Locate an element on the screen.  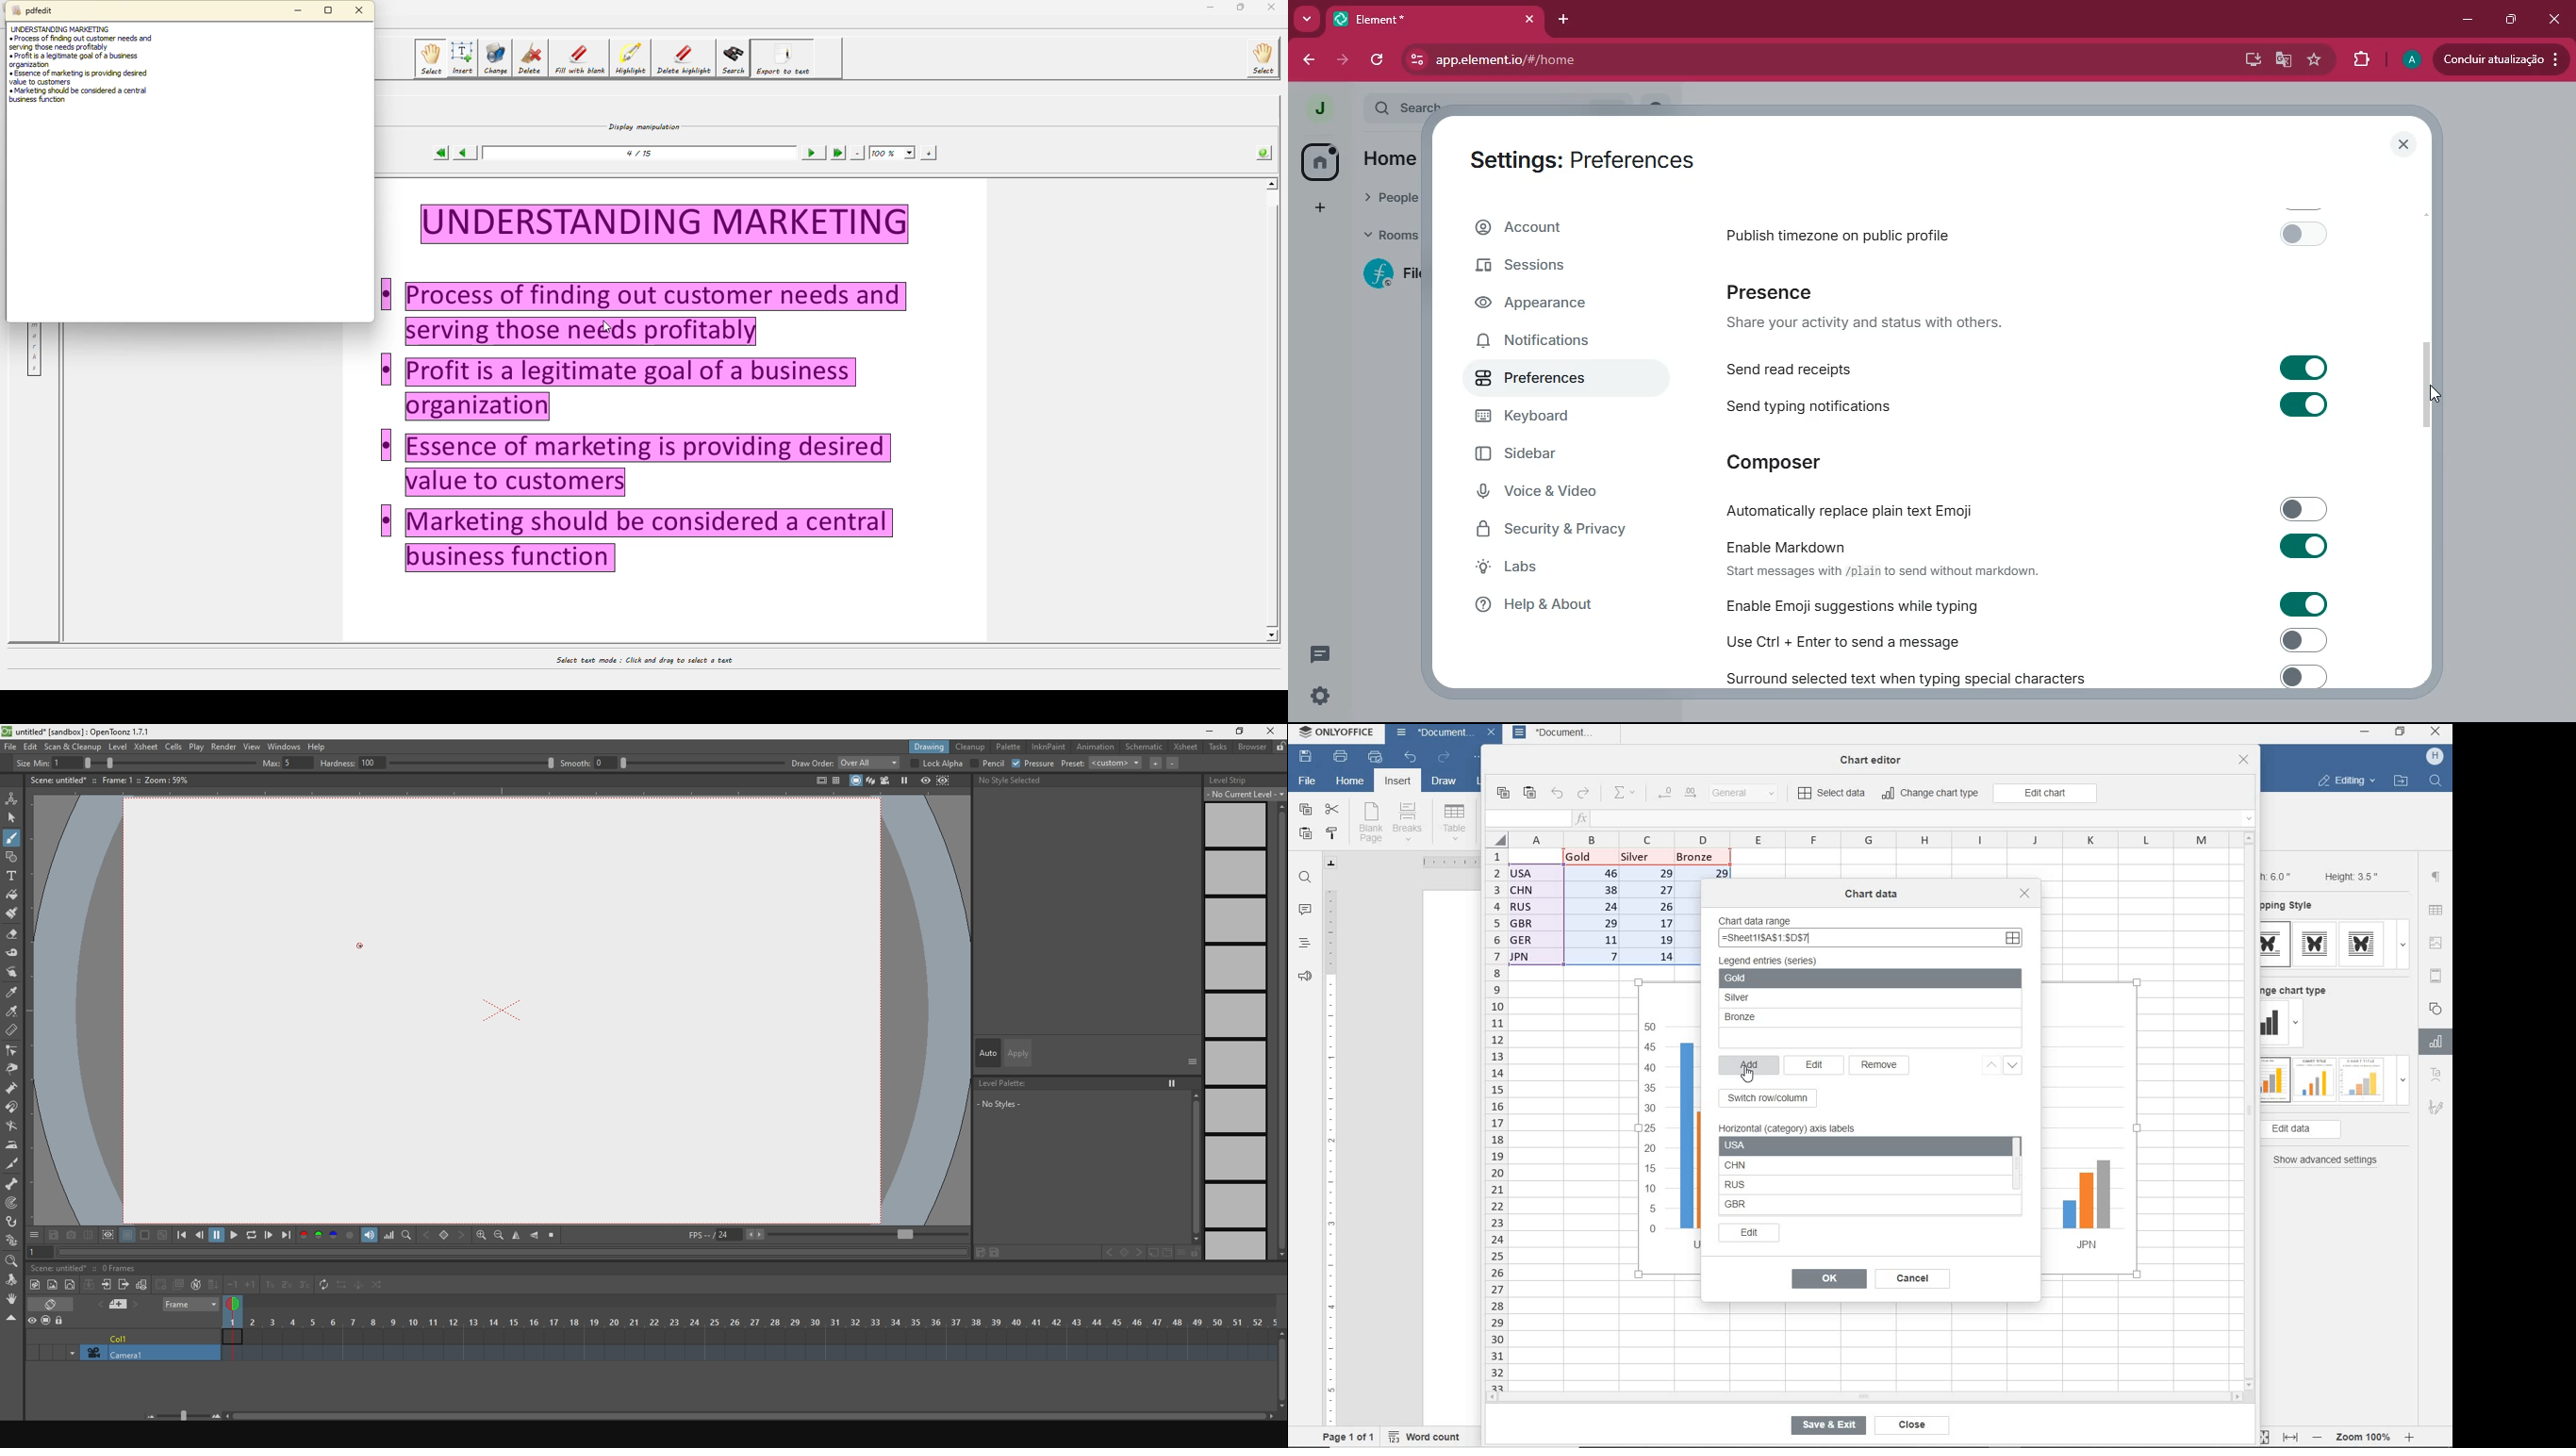
cancel is located at coordinates (1918, 1279).